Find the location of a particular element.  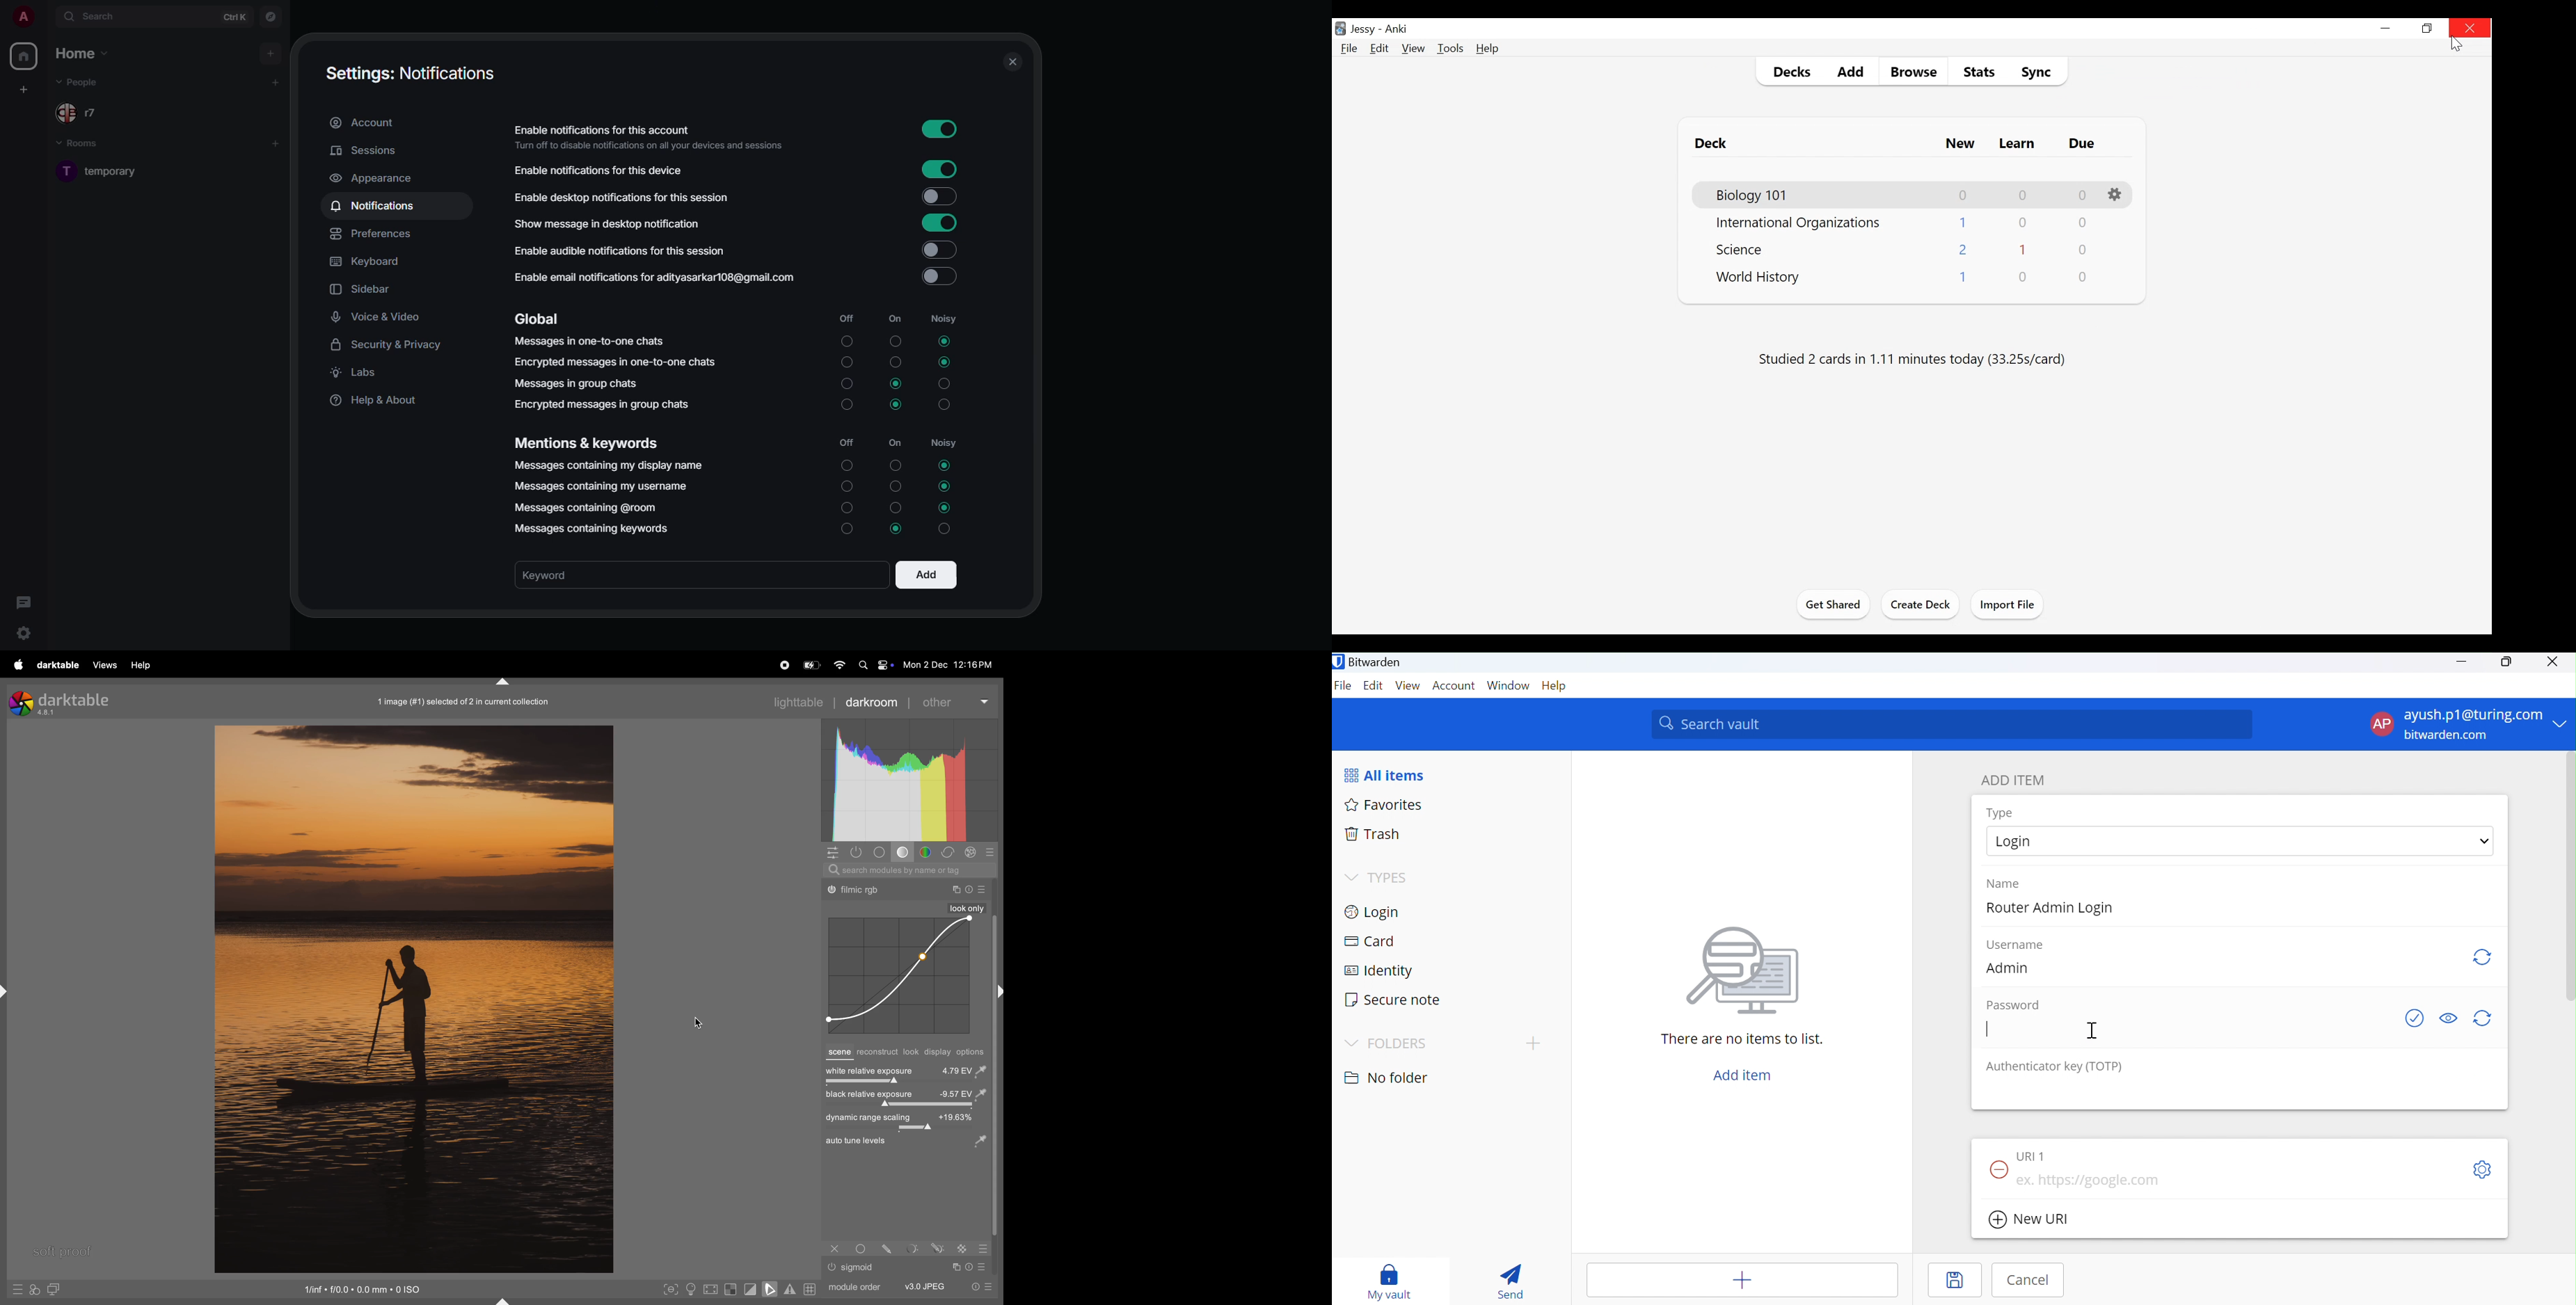

New URI is located at coordinates (2032, 1220).